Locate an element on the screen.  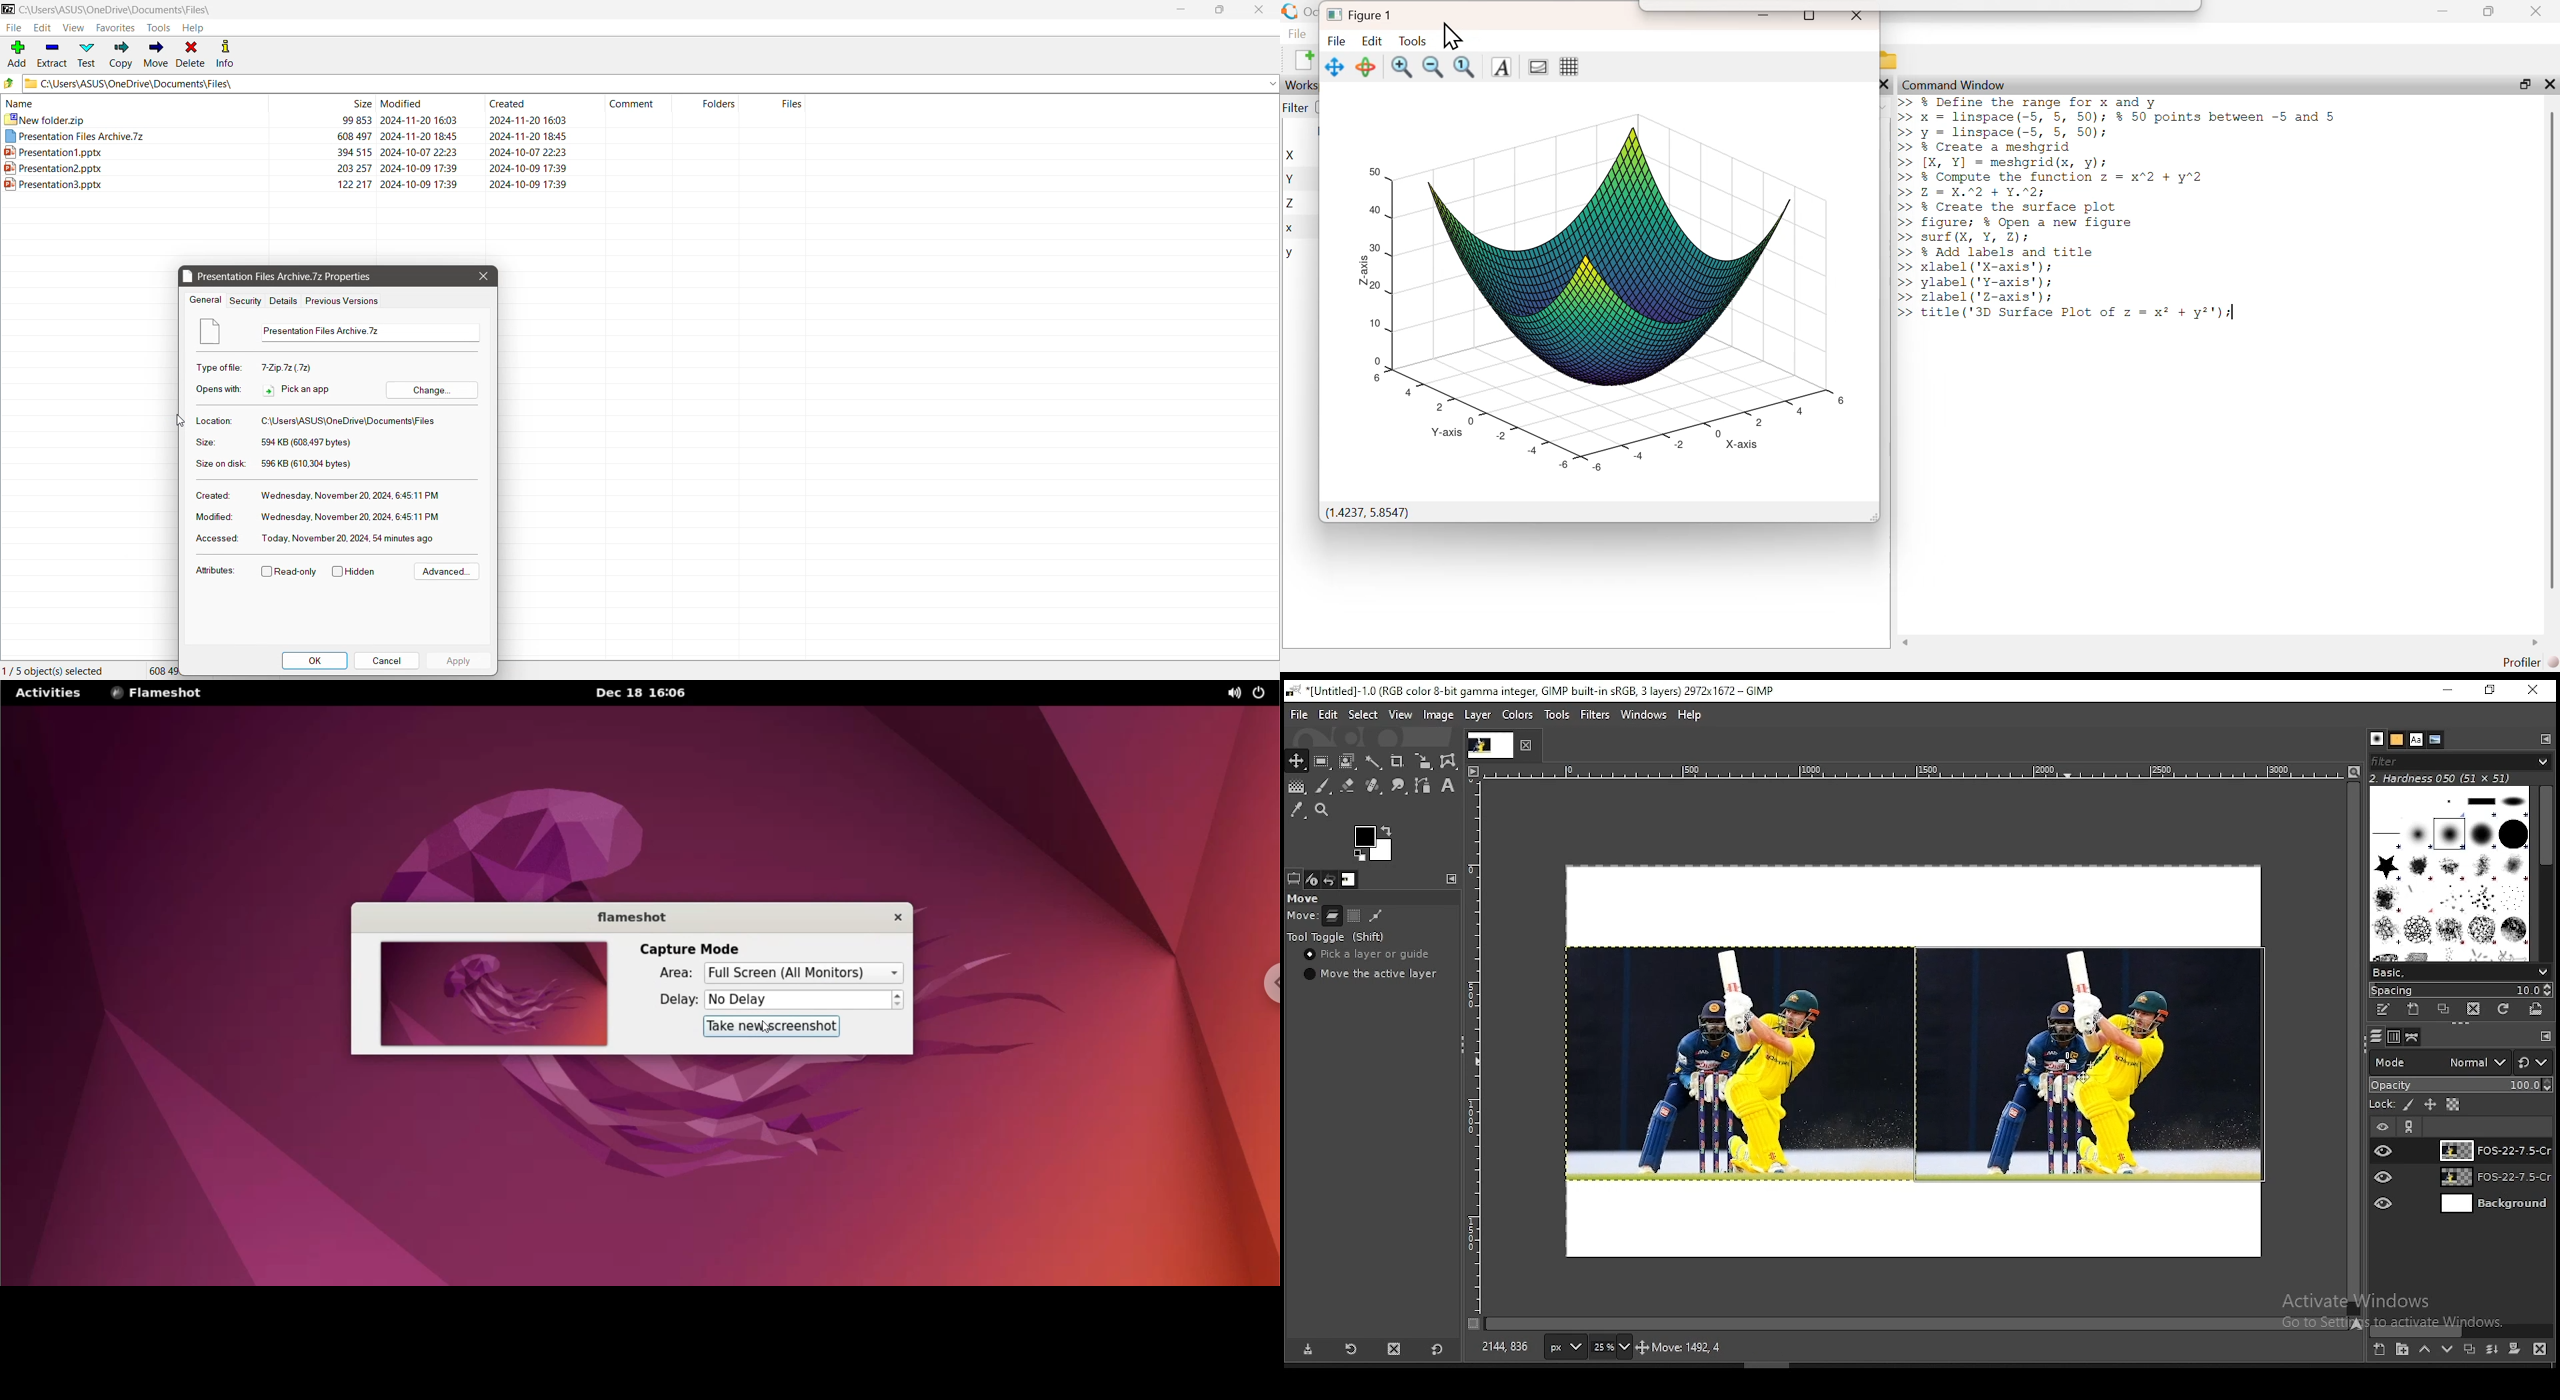
created is located at coordinates (537, 104).